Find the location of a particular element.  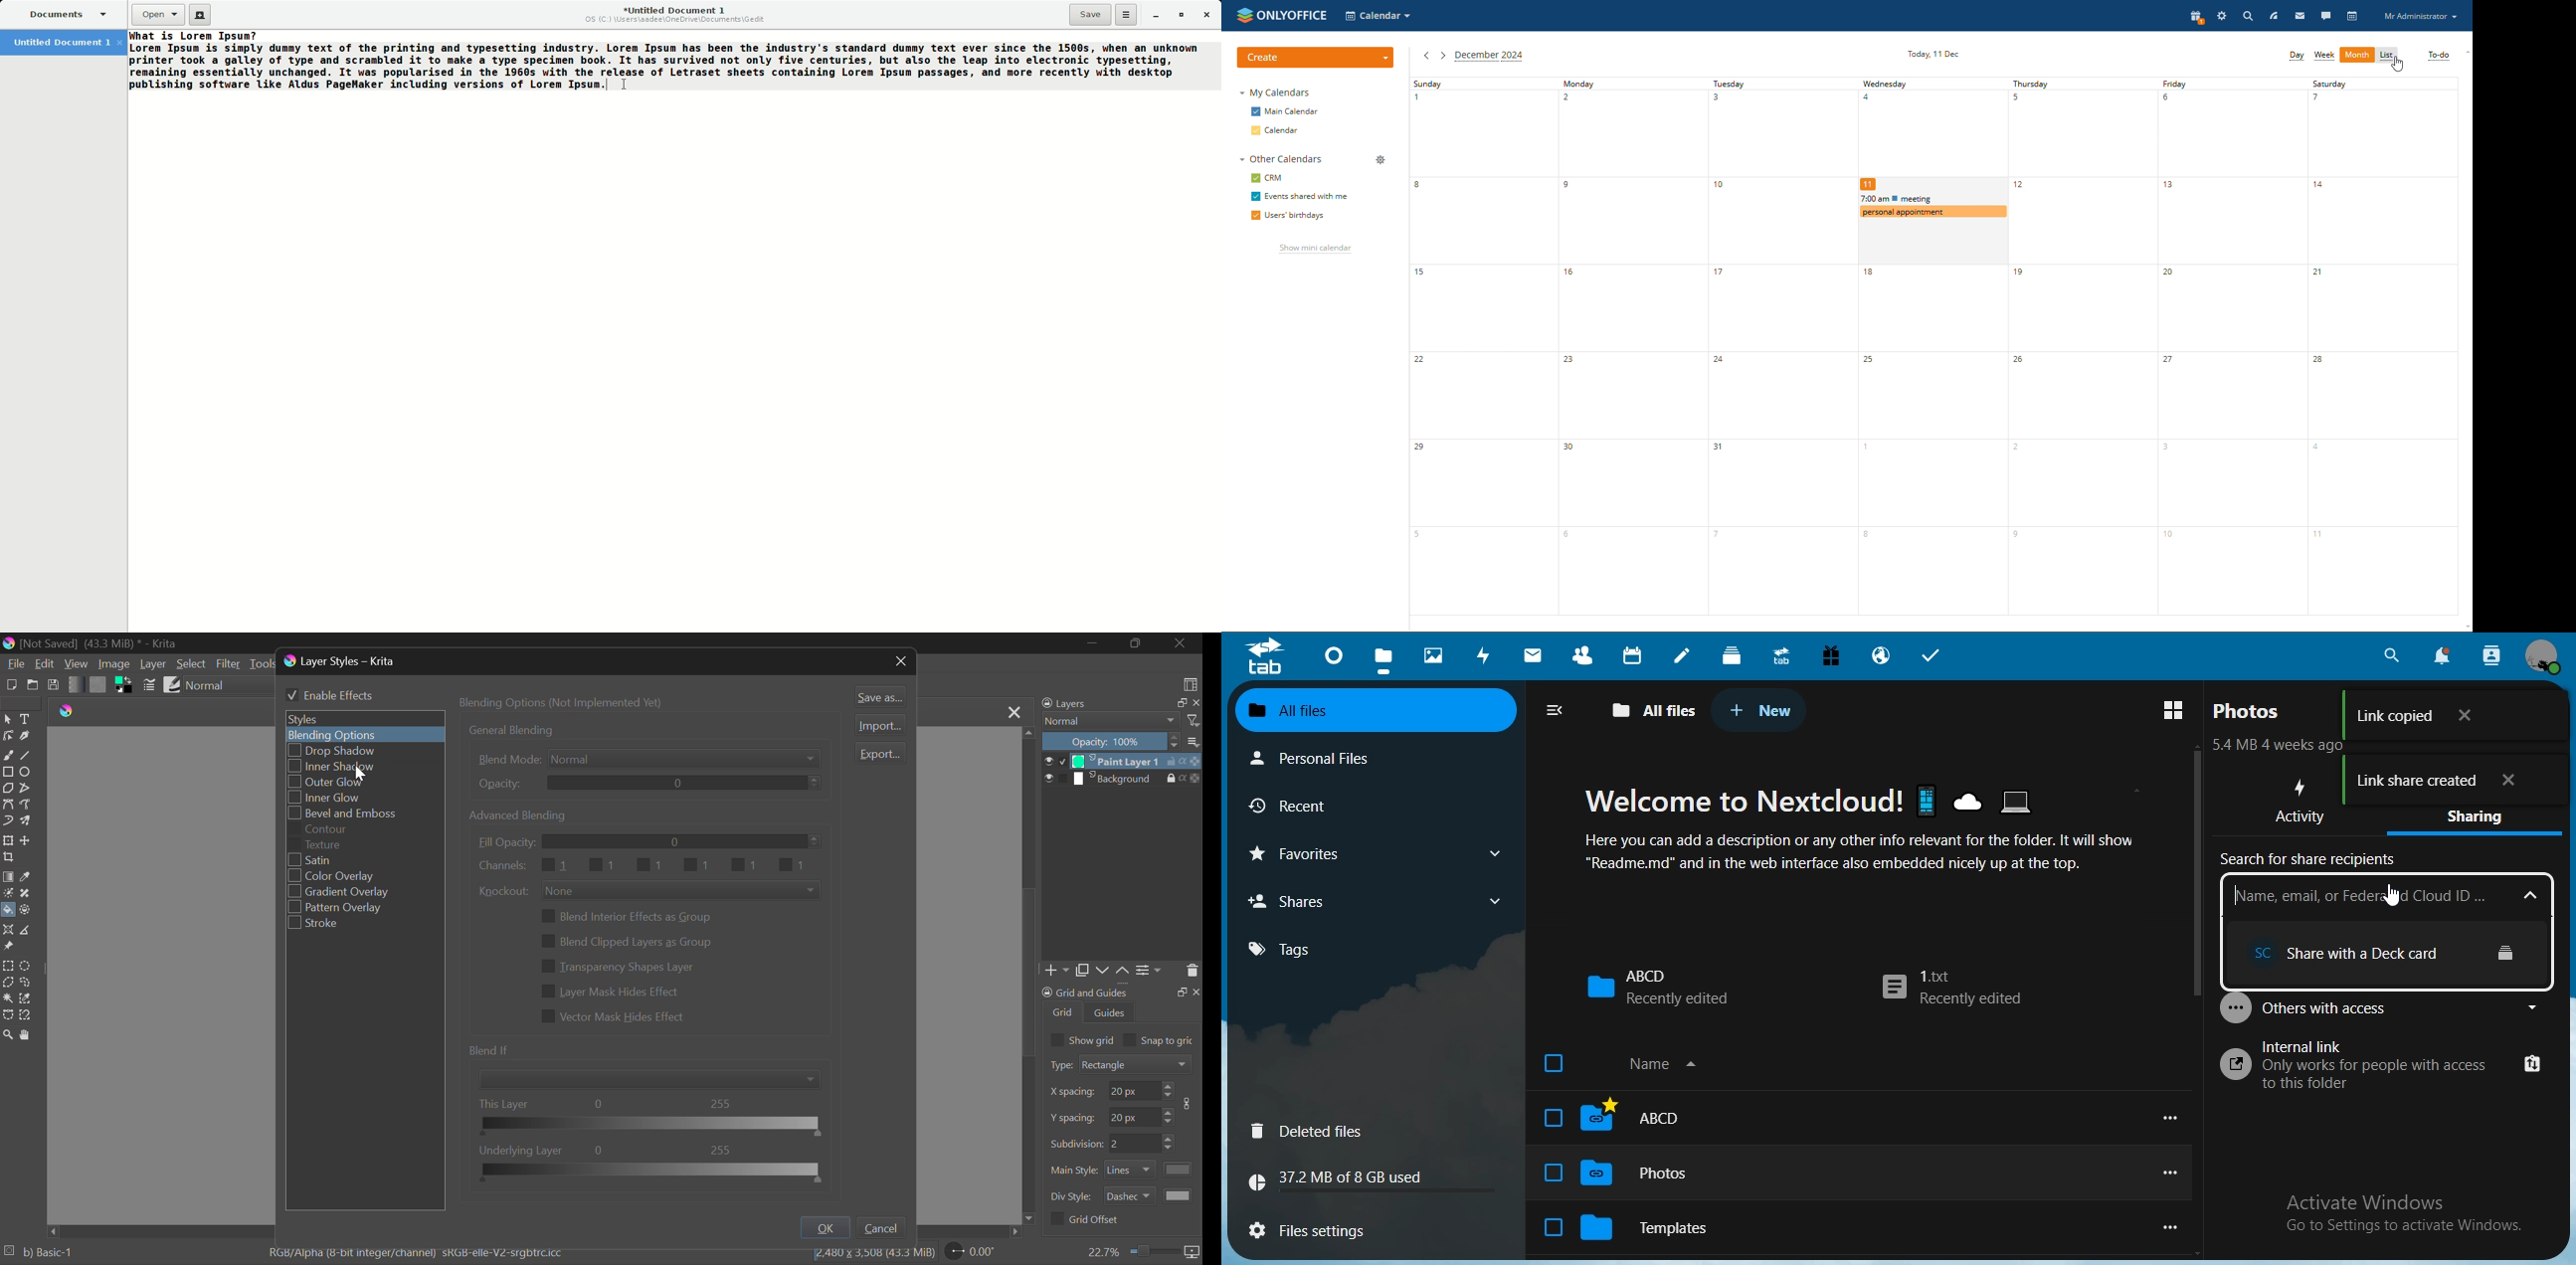

Line is located at coordinates (26, 753).